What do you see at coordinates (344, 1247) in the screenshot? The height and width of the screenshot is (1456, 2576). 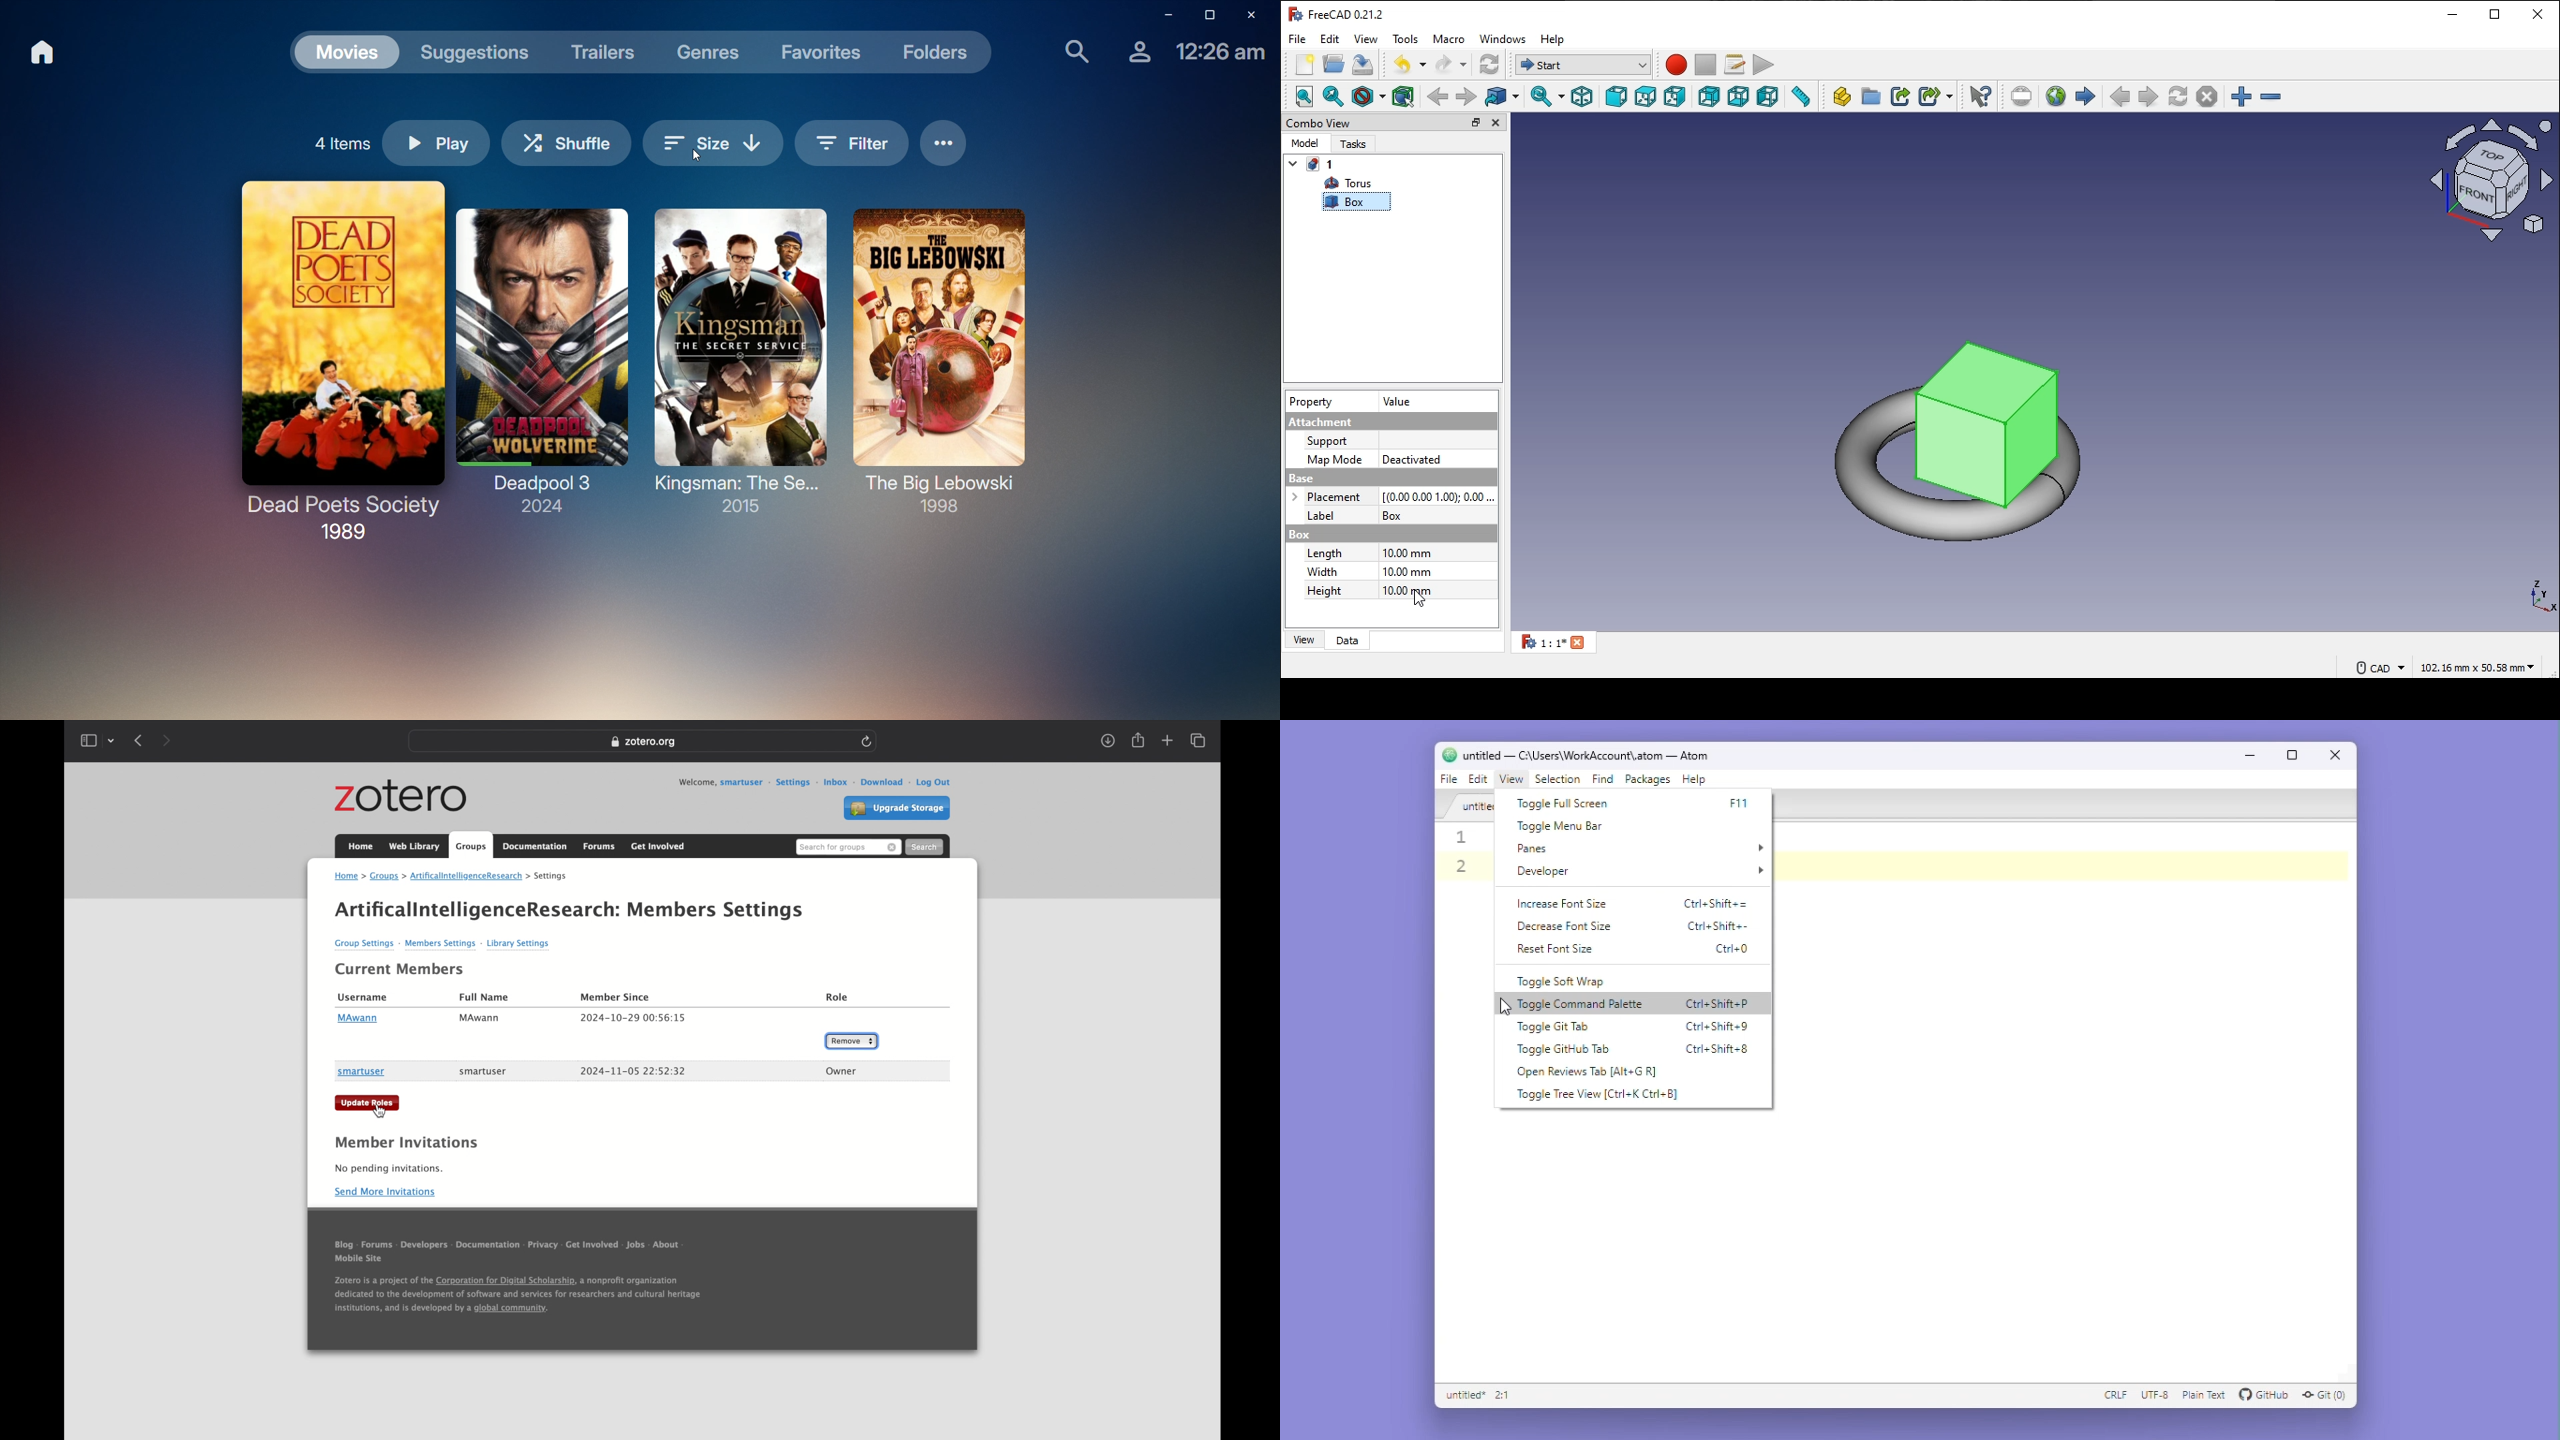 I see `blog` at bounding box center [344, 1247].